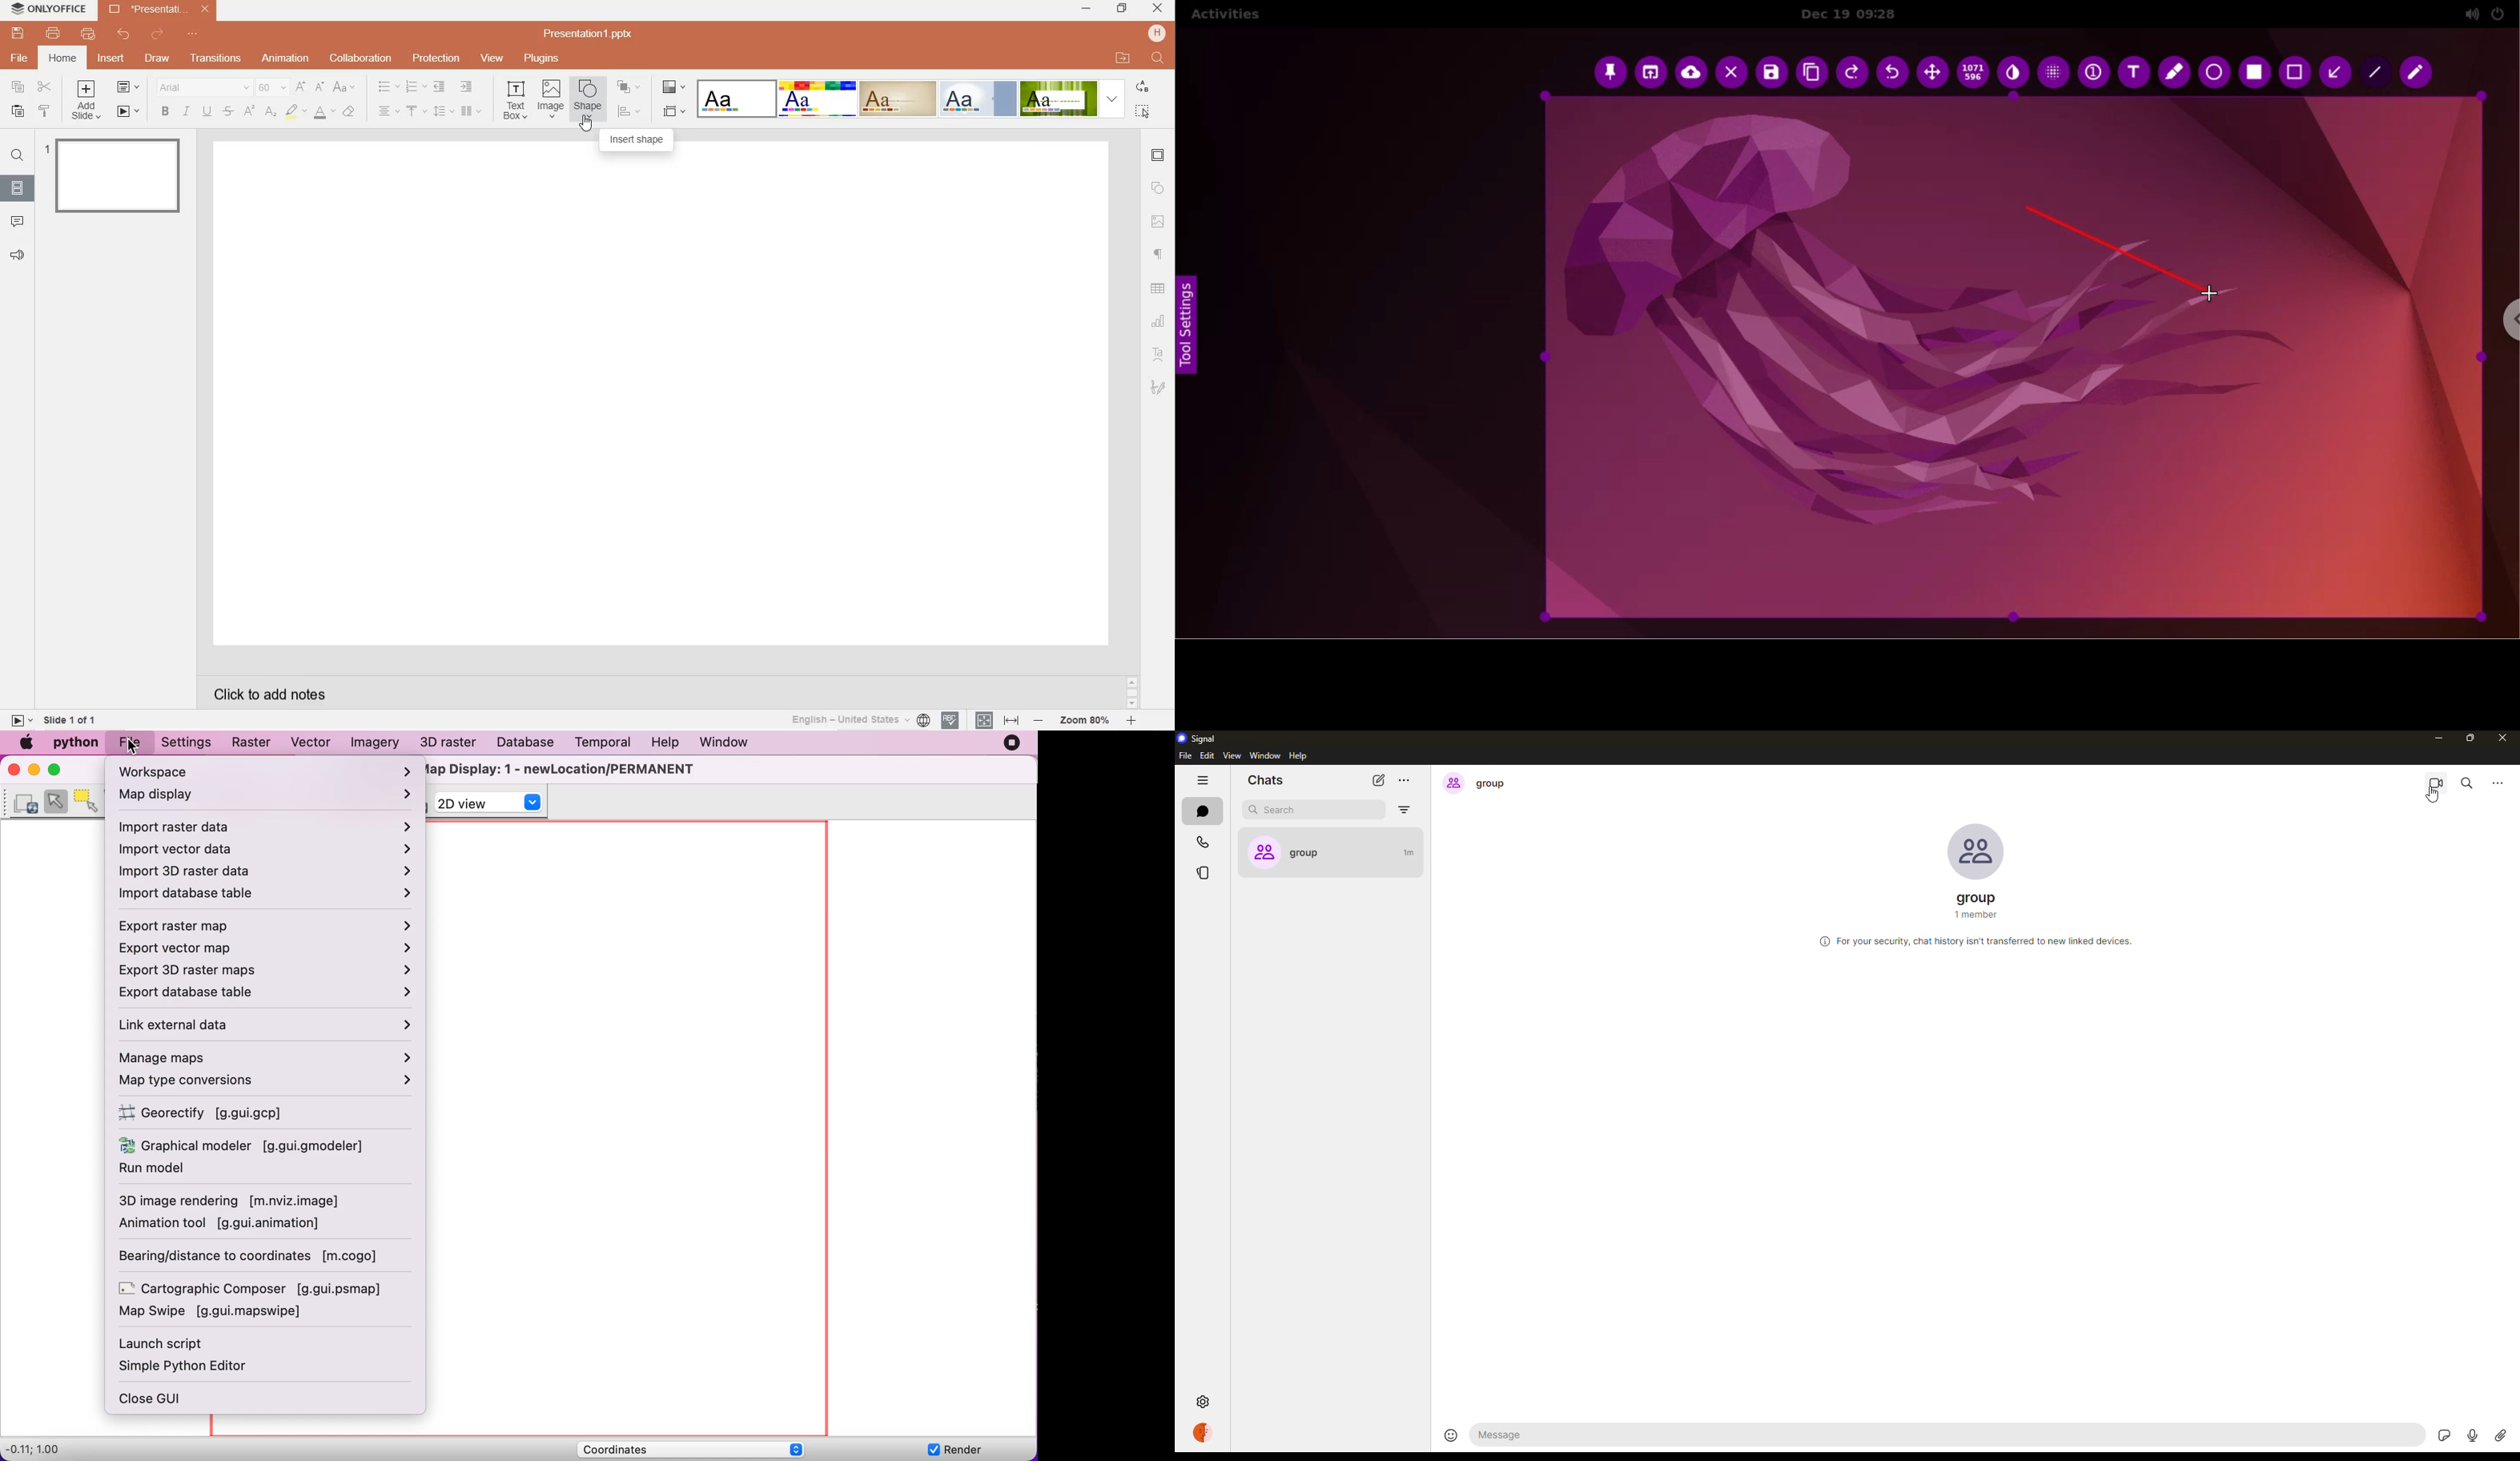  What do you see at coordinates (2466, 782) in the screenshot?
I see `search` at bounding box center [2466, 782].